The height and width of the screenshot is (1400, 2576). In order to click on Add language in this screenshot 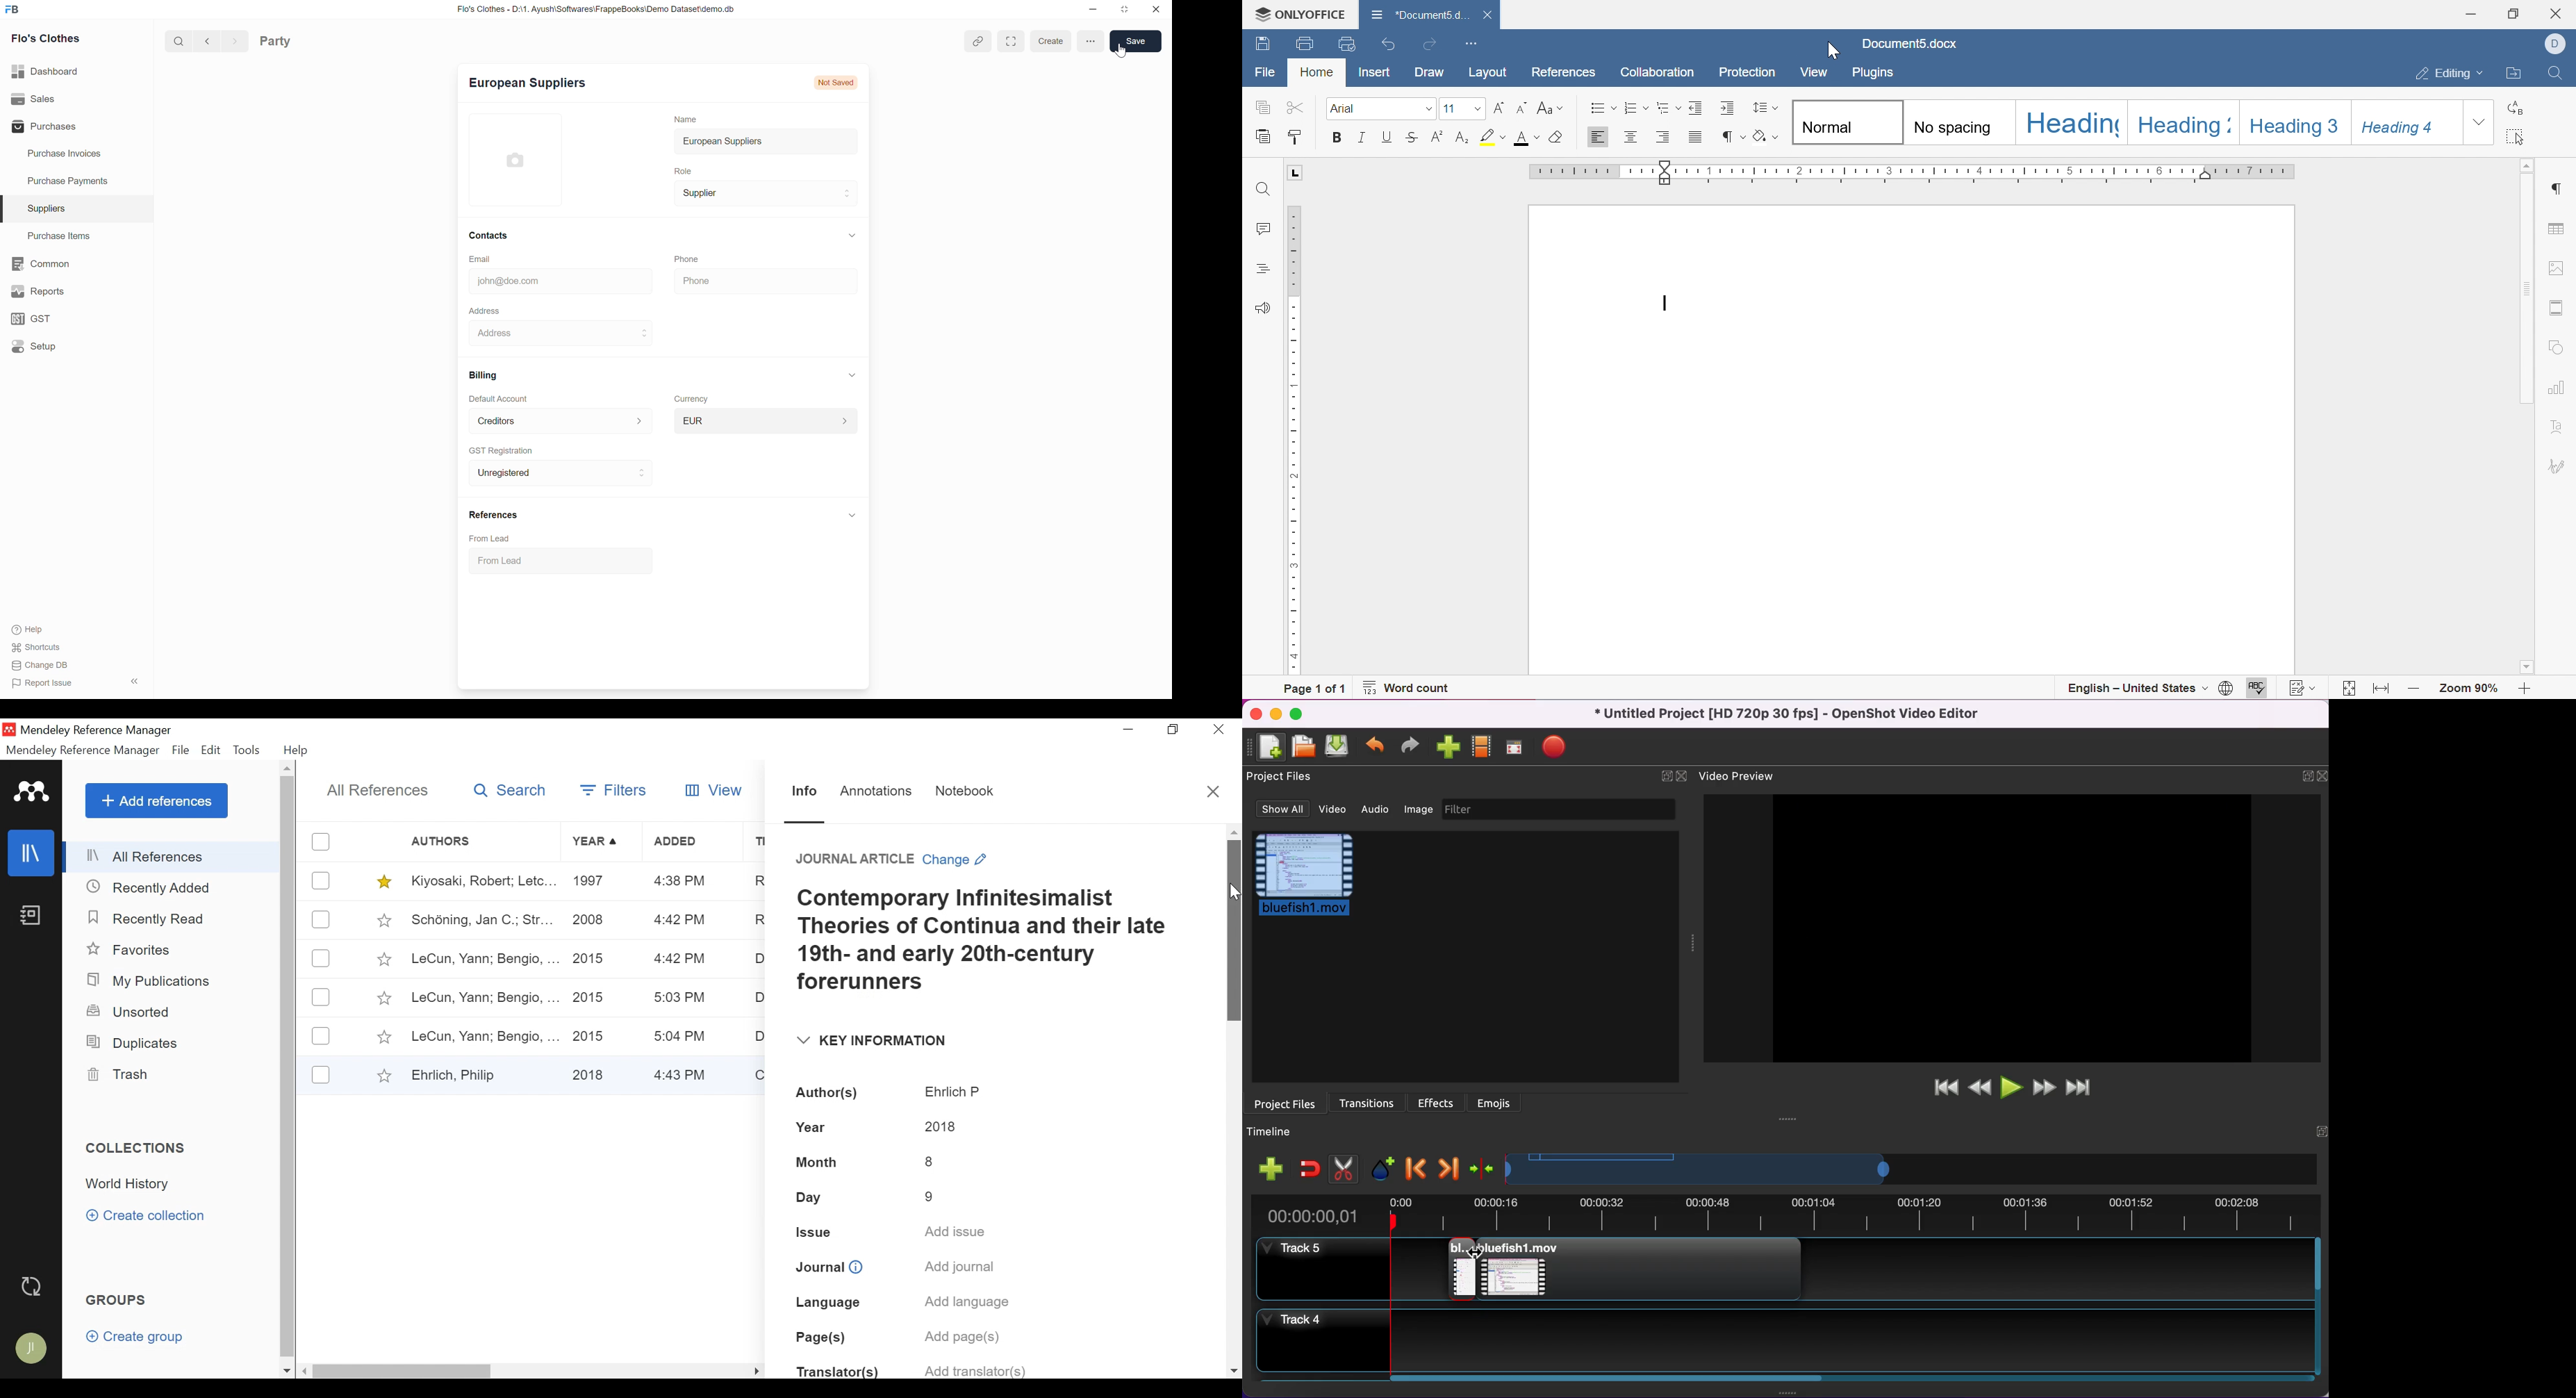, I will do `click(966, 1304)`.